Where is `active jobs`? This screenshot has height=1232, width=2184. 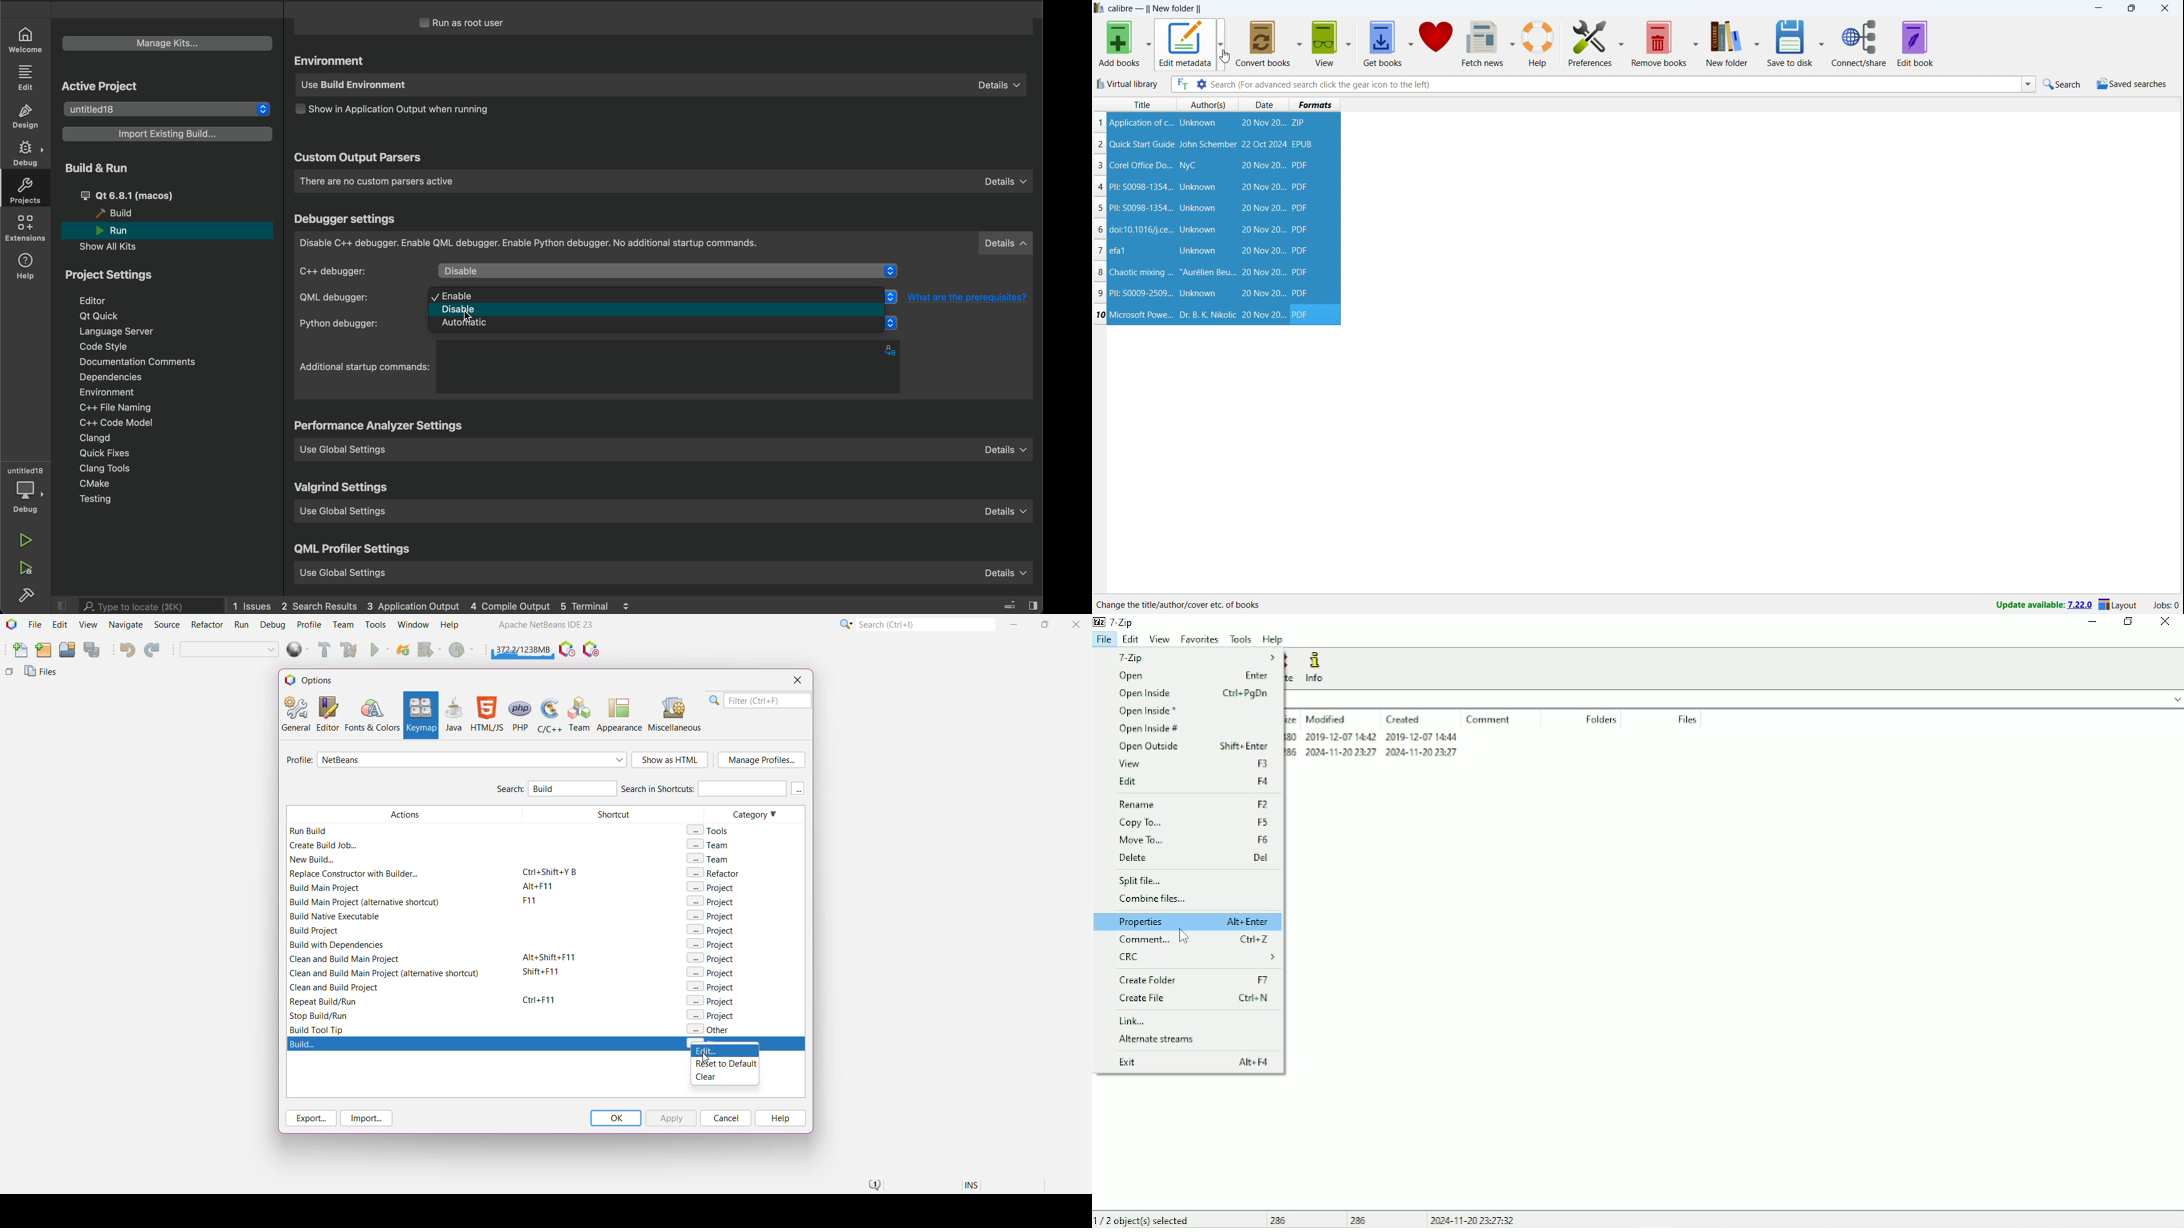
active jobs is located at coordinates (2167, 606).